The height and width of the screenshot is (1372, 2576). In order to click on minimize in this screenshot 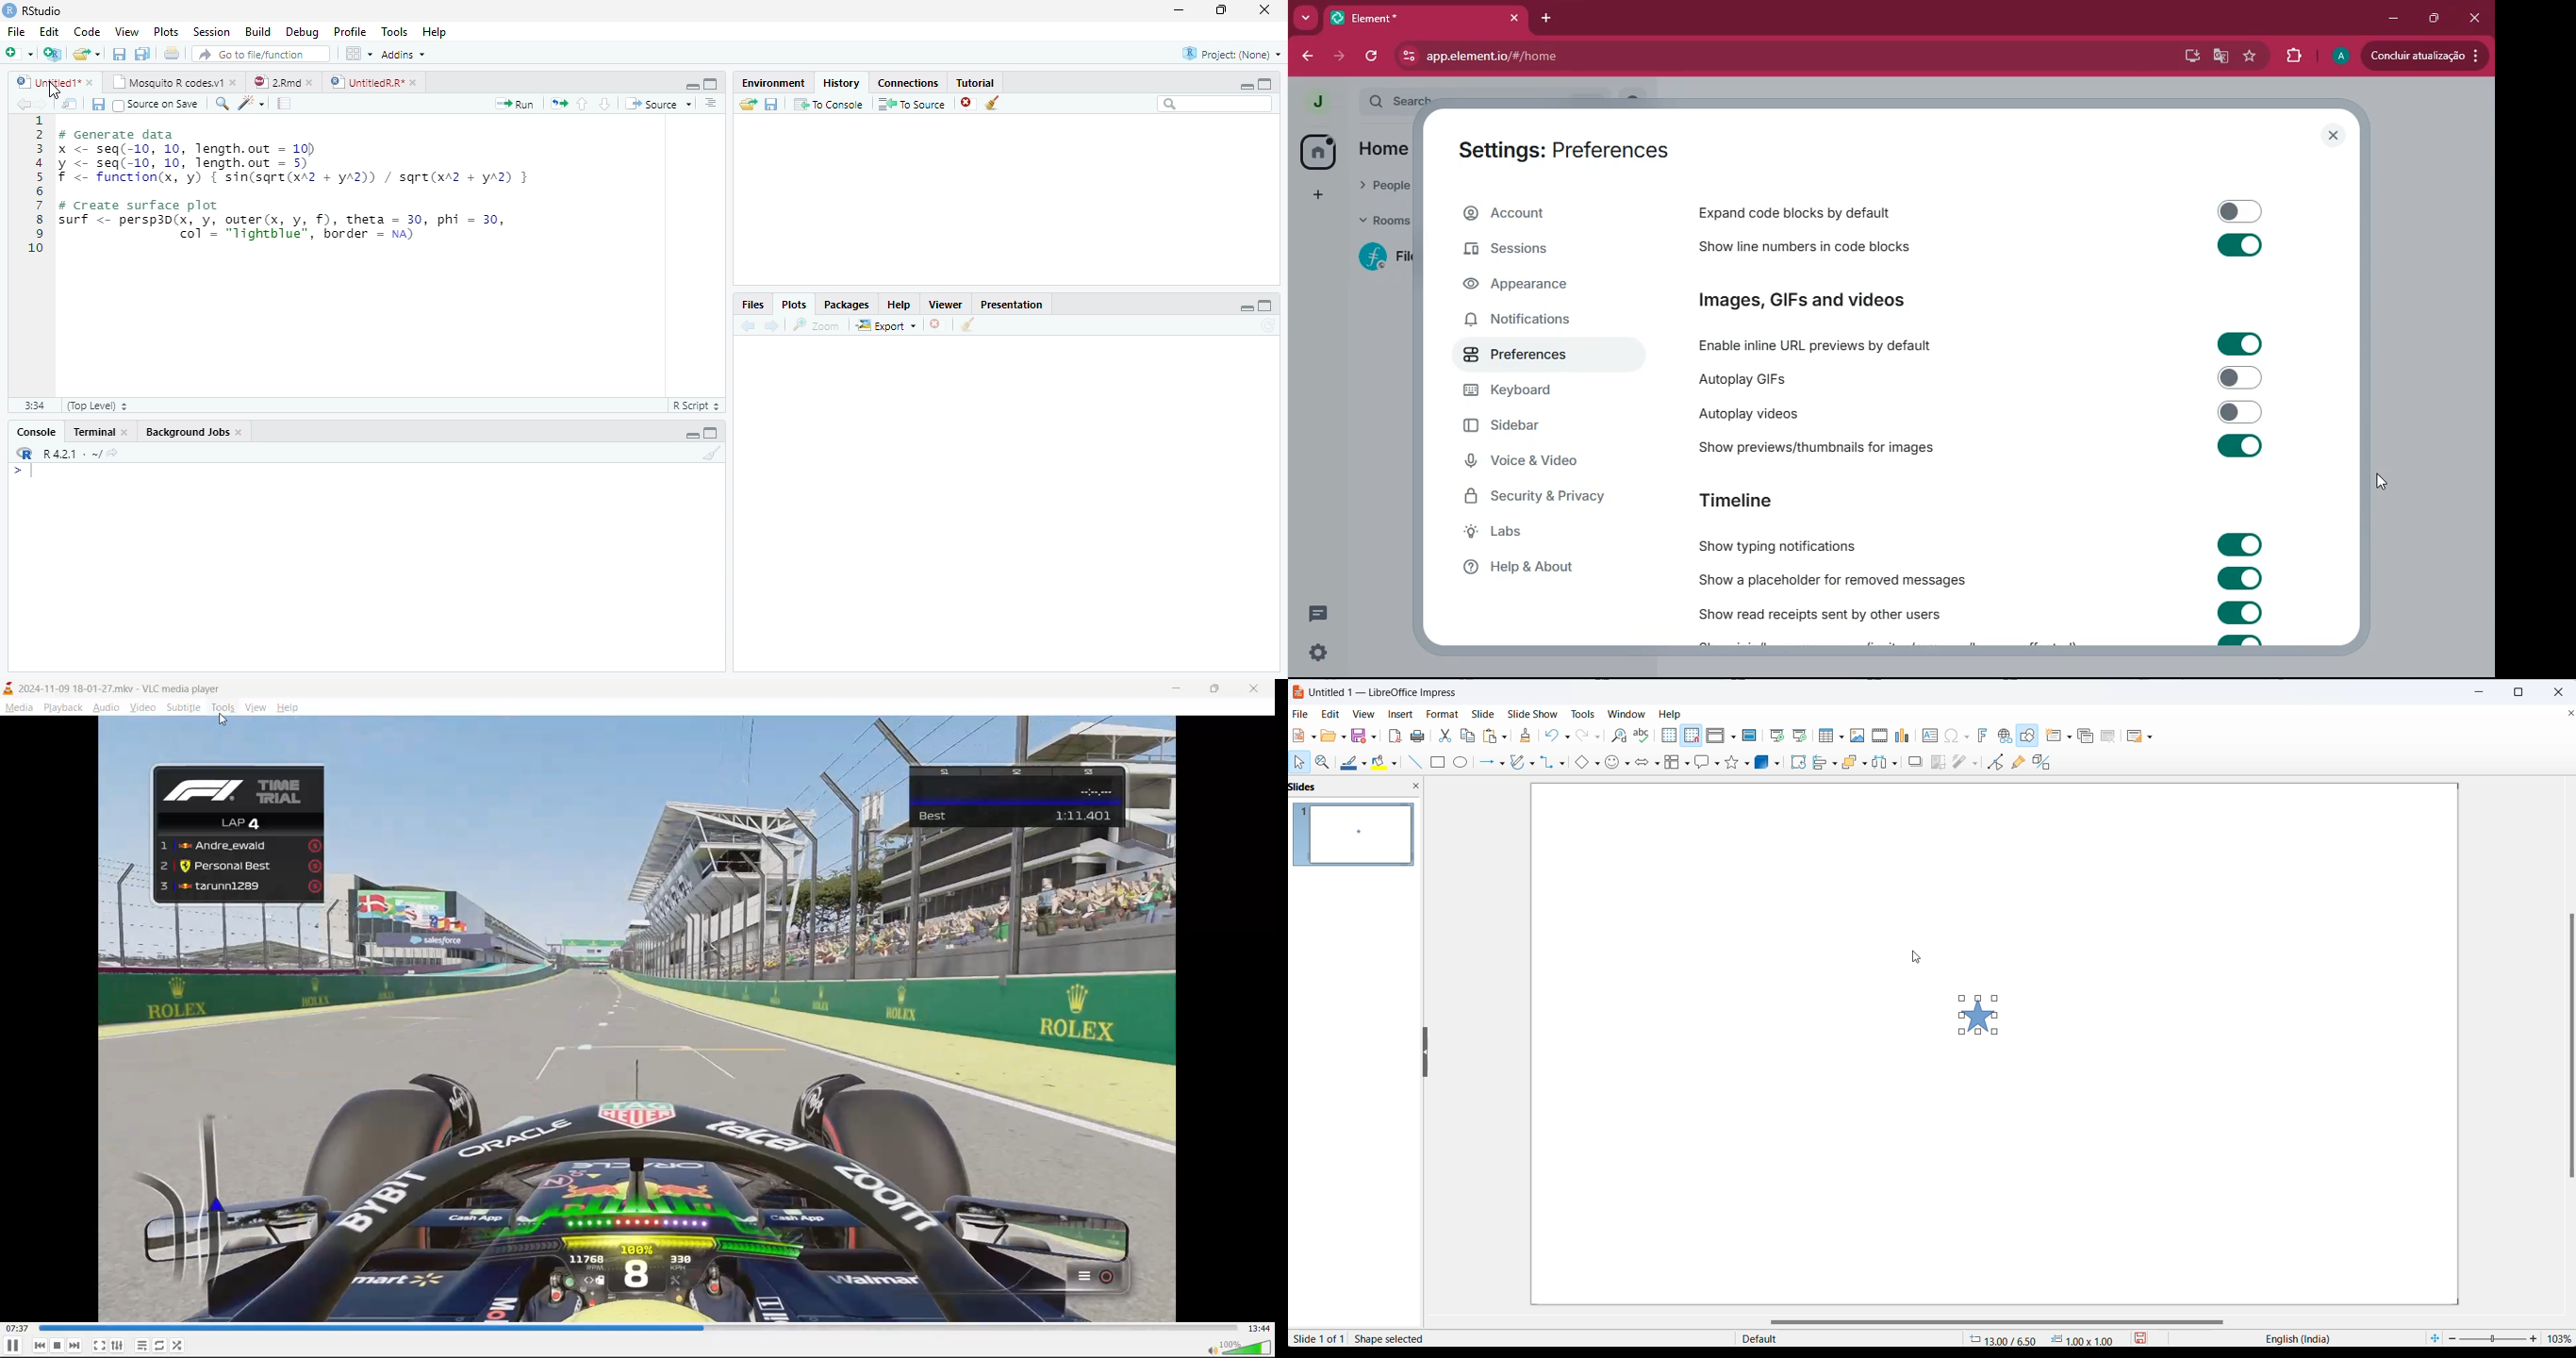, I will do `click(2474, 693)`.